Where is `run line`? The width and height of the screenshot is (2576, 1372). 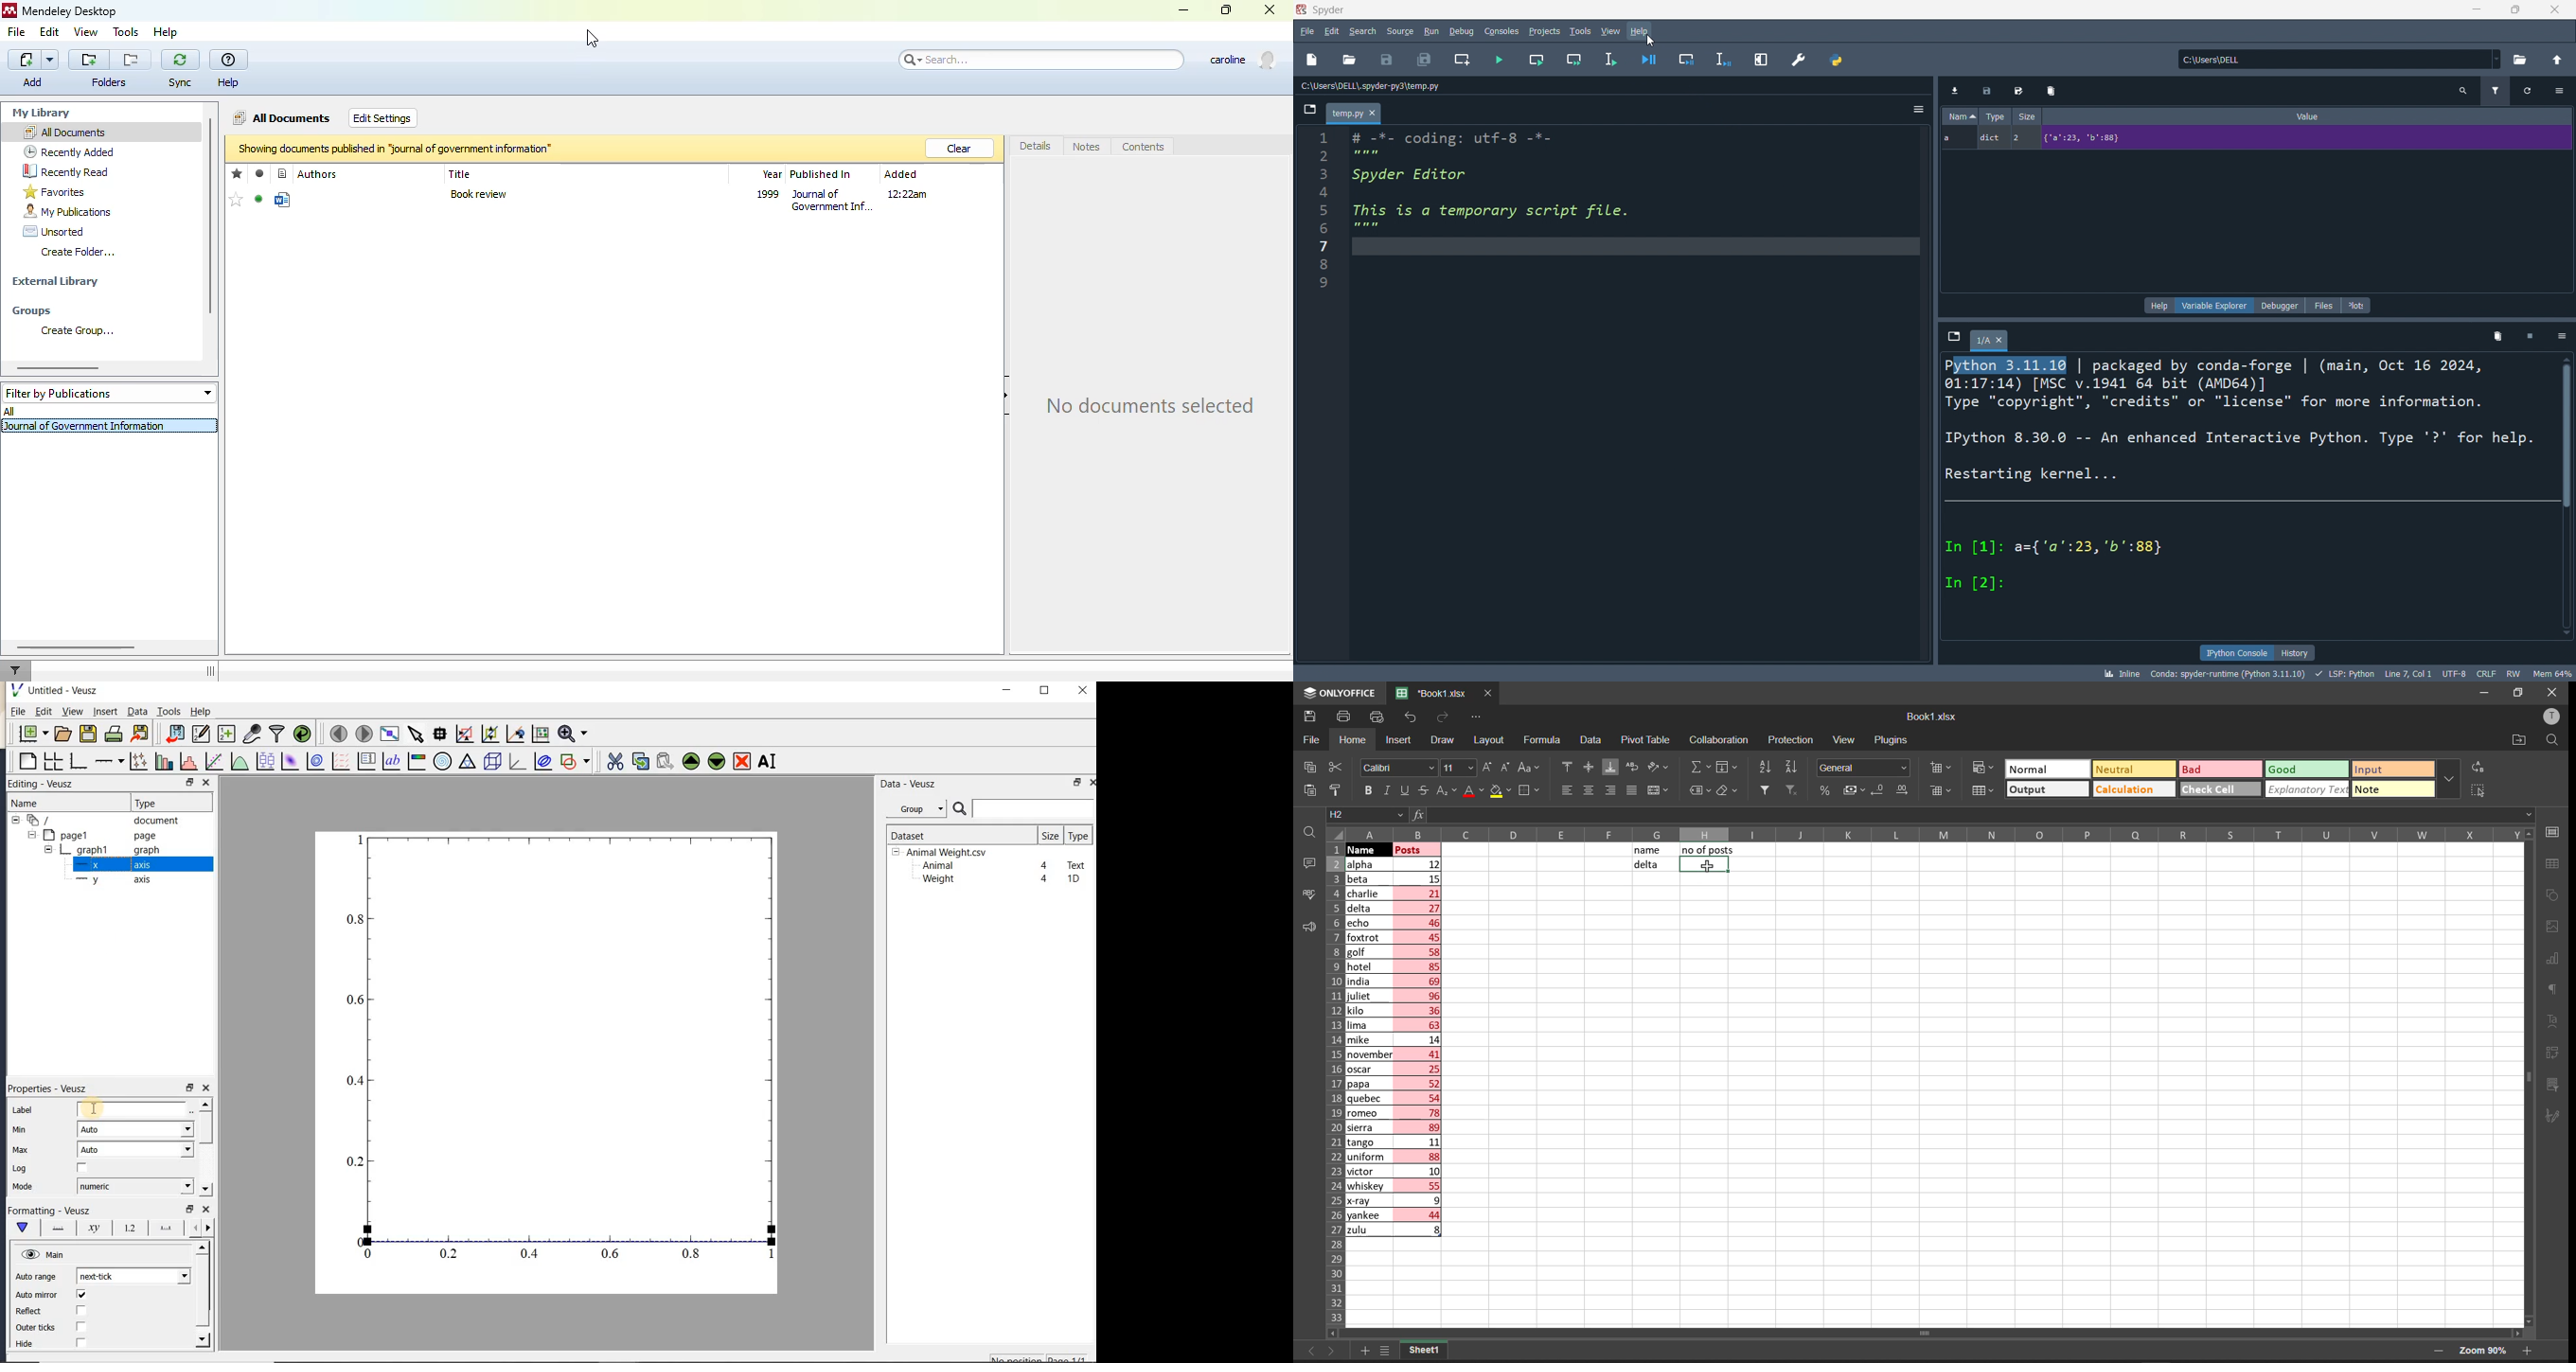 run line is located at coordinates (1611, 59).